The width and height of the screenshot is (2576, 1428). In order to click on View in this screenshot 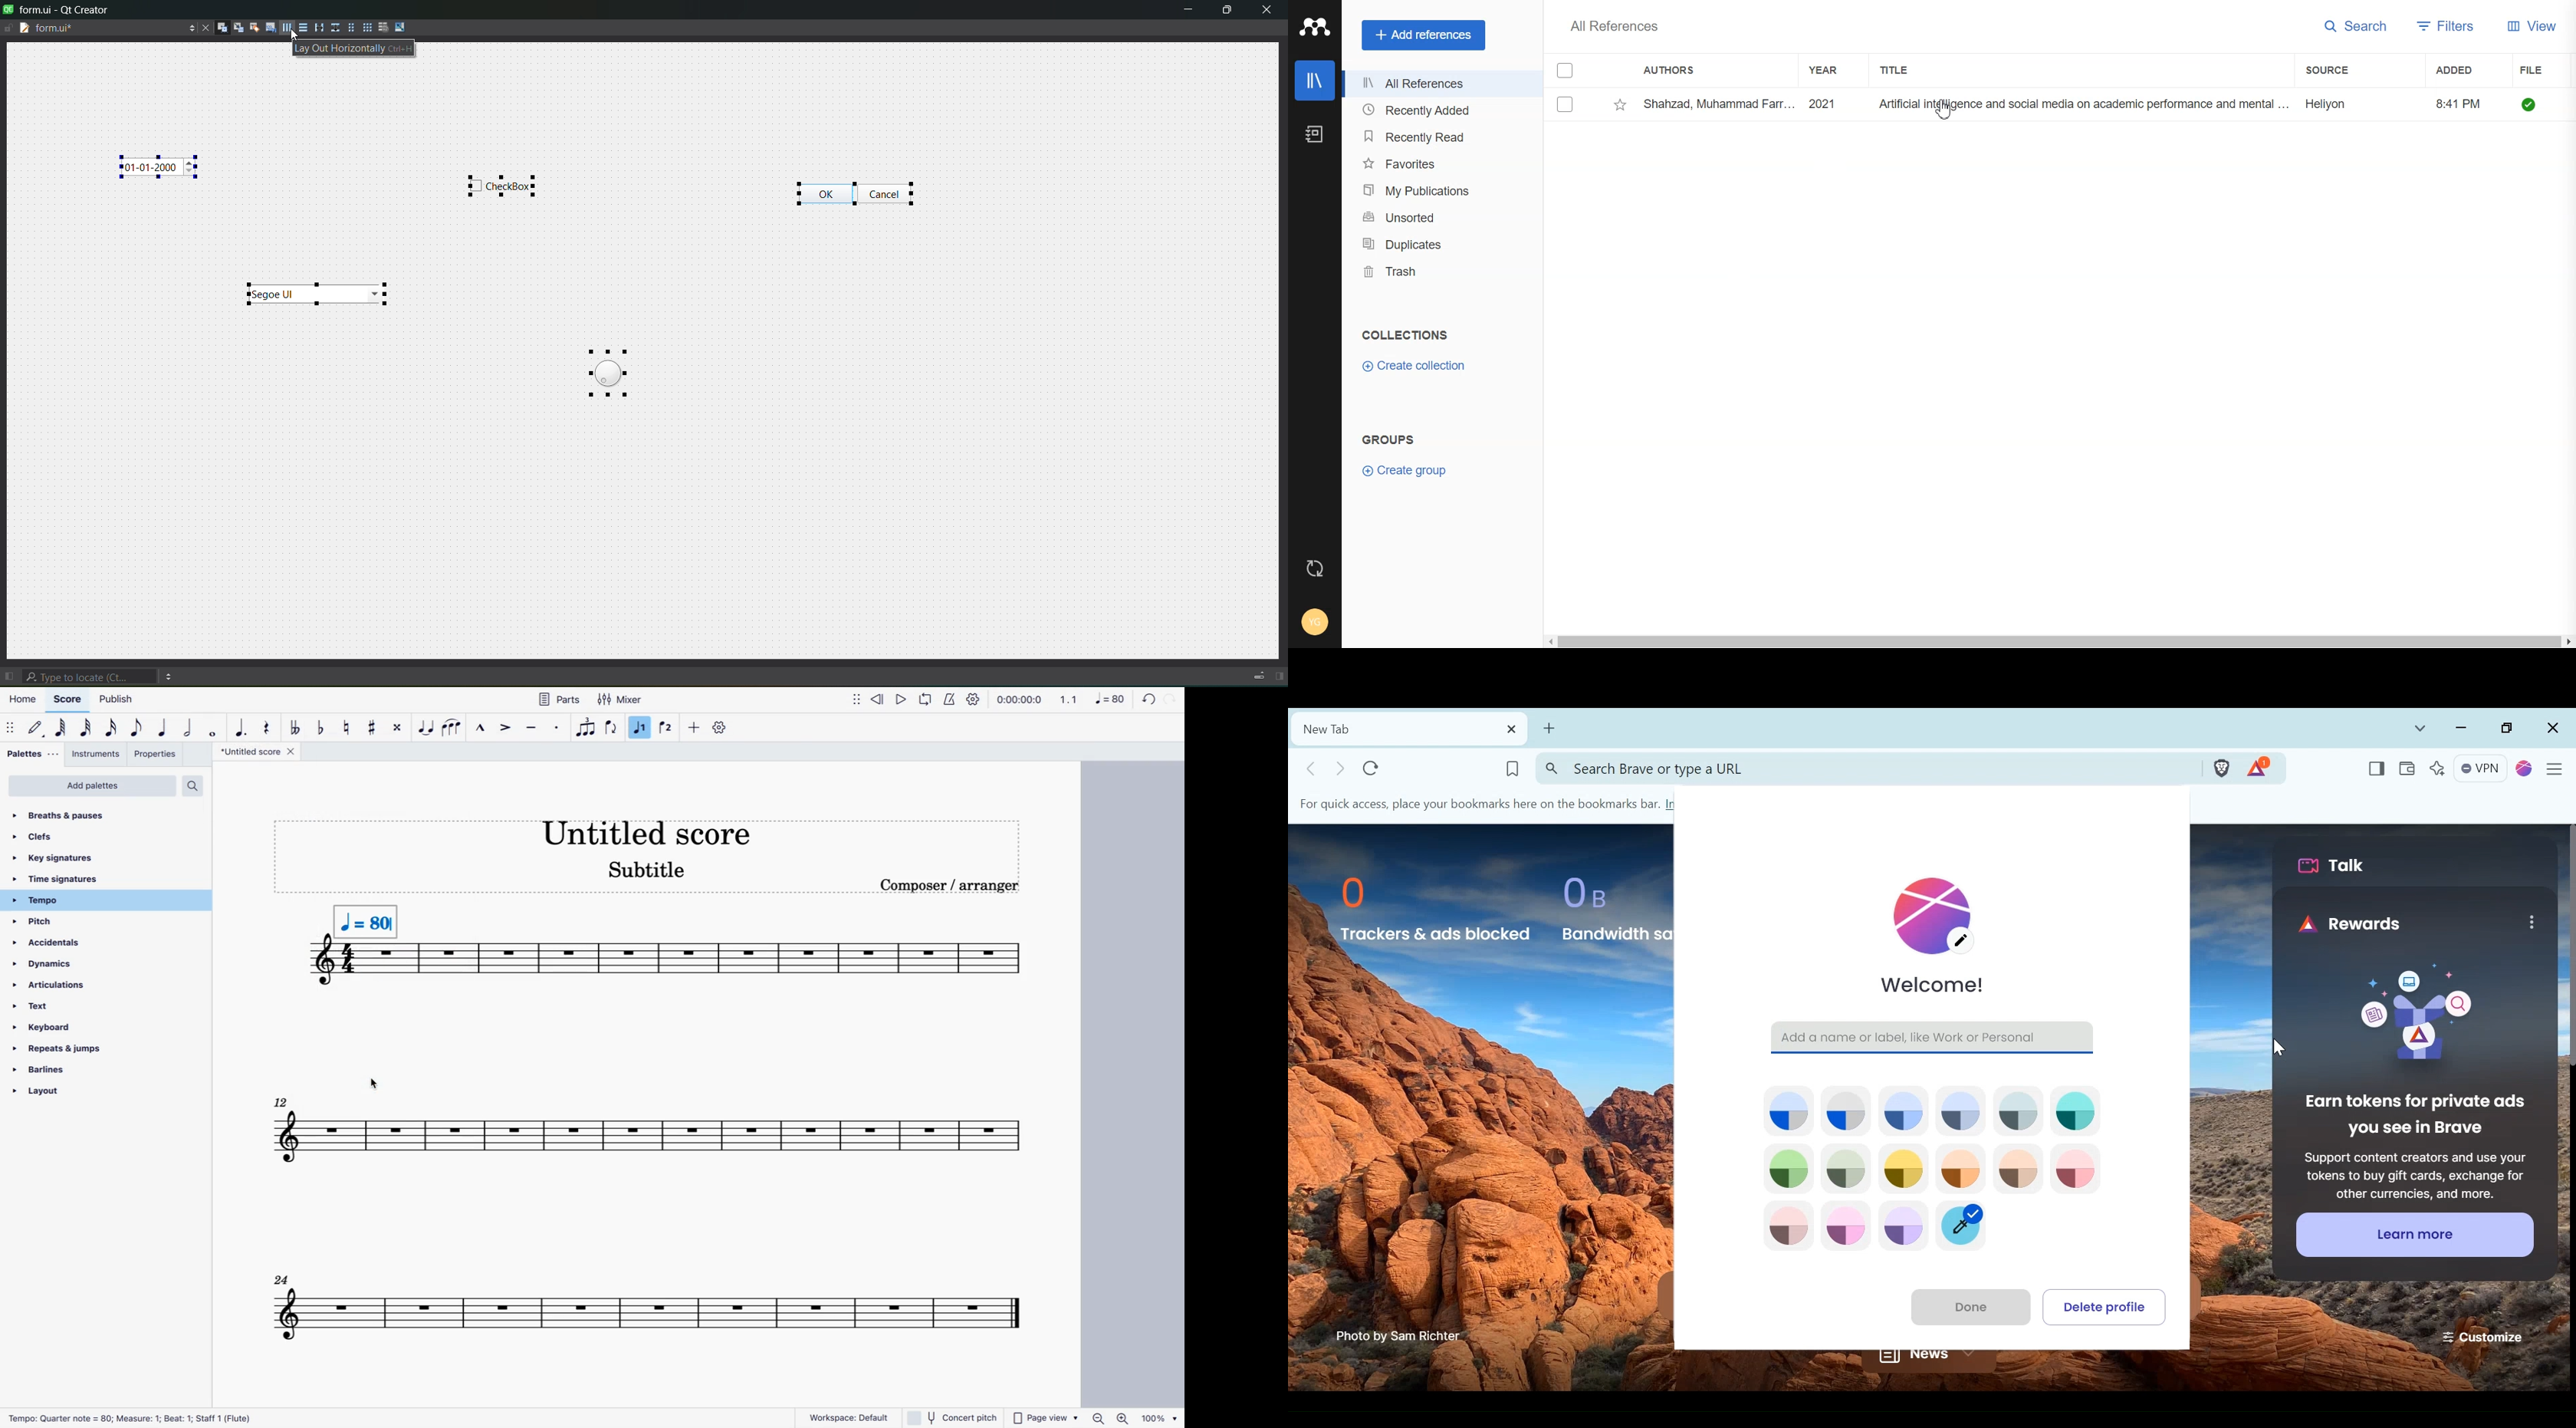, I will do `click(2534, 26)`.